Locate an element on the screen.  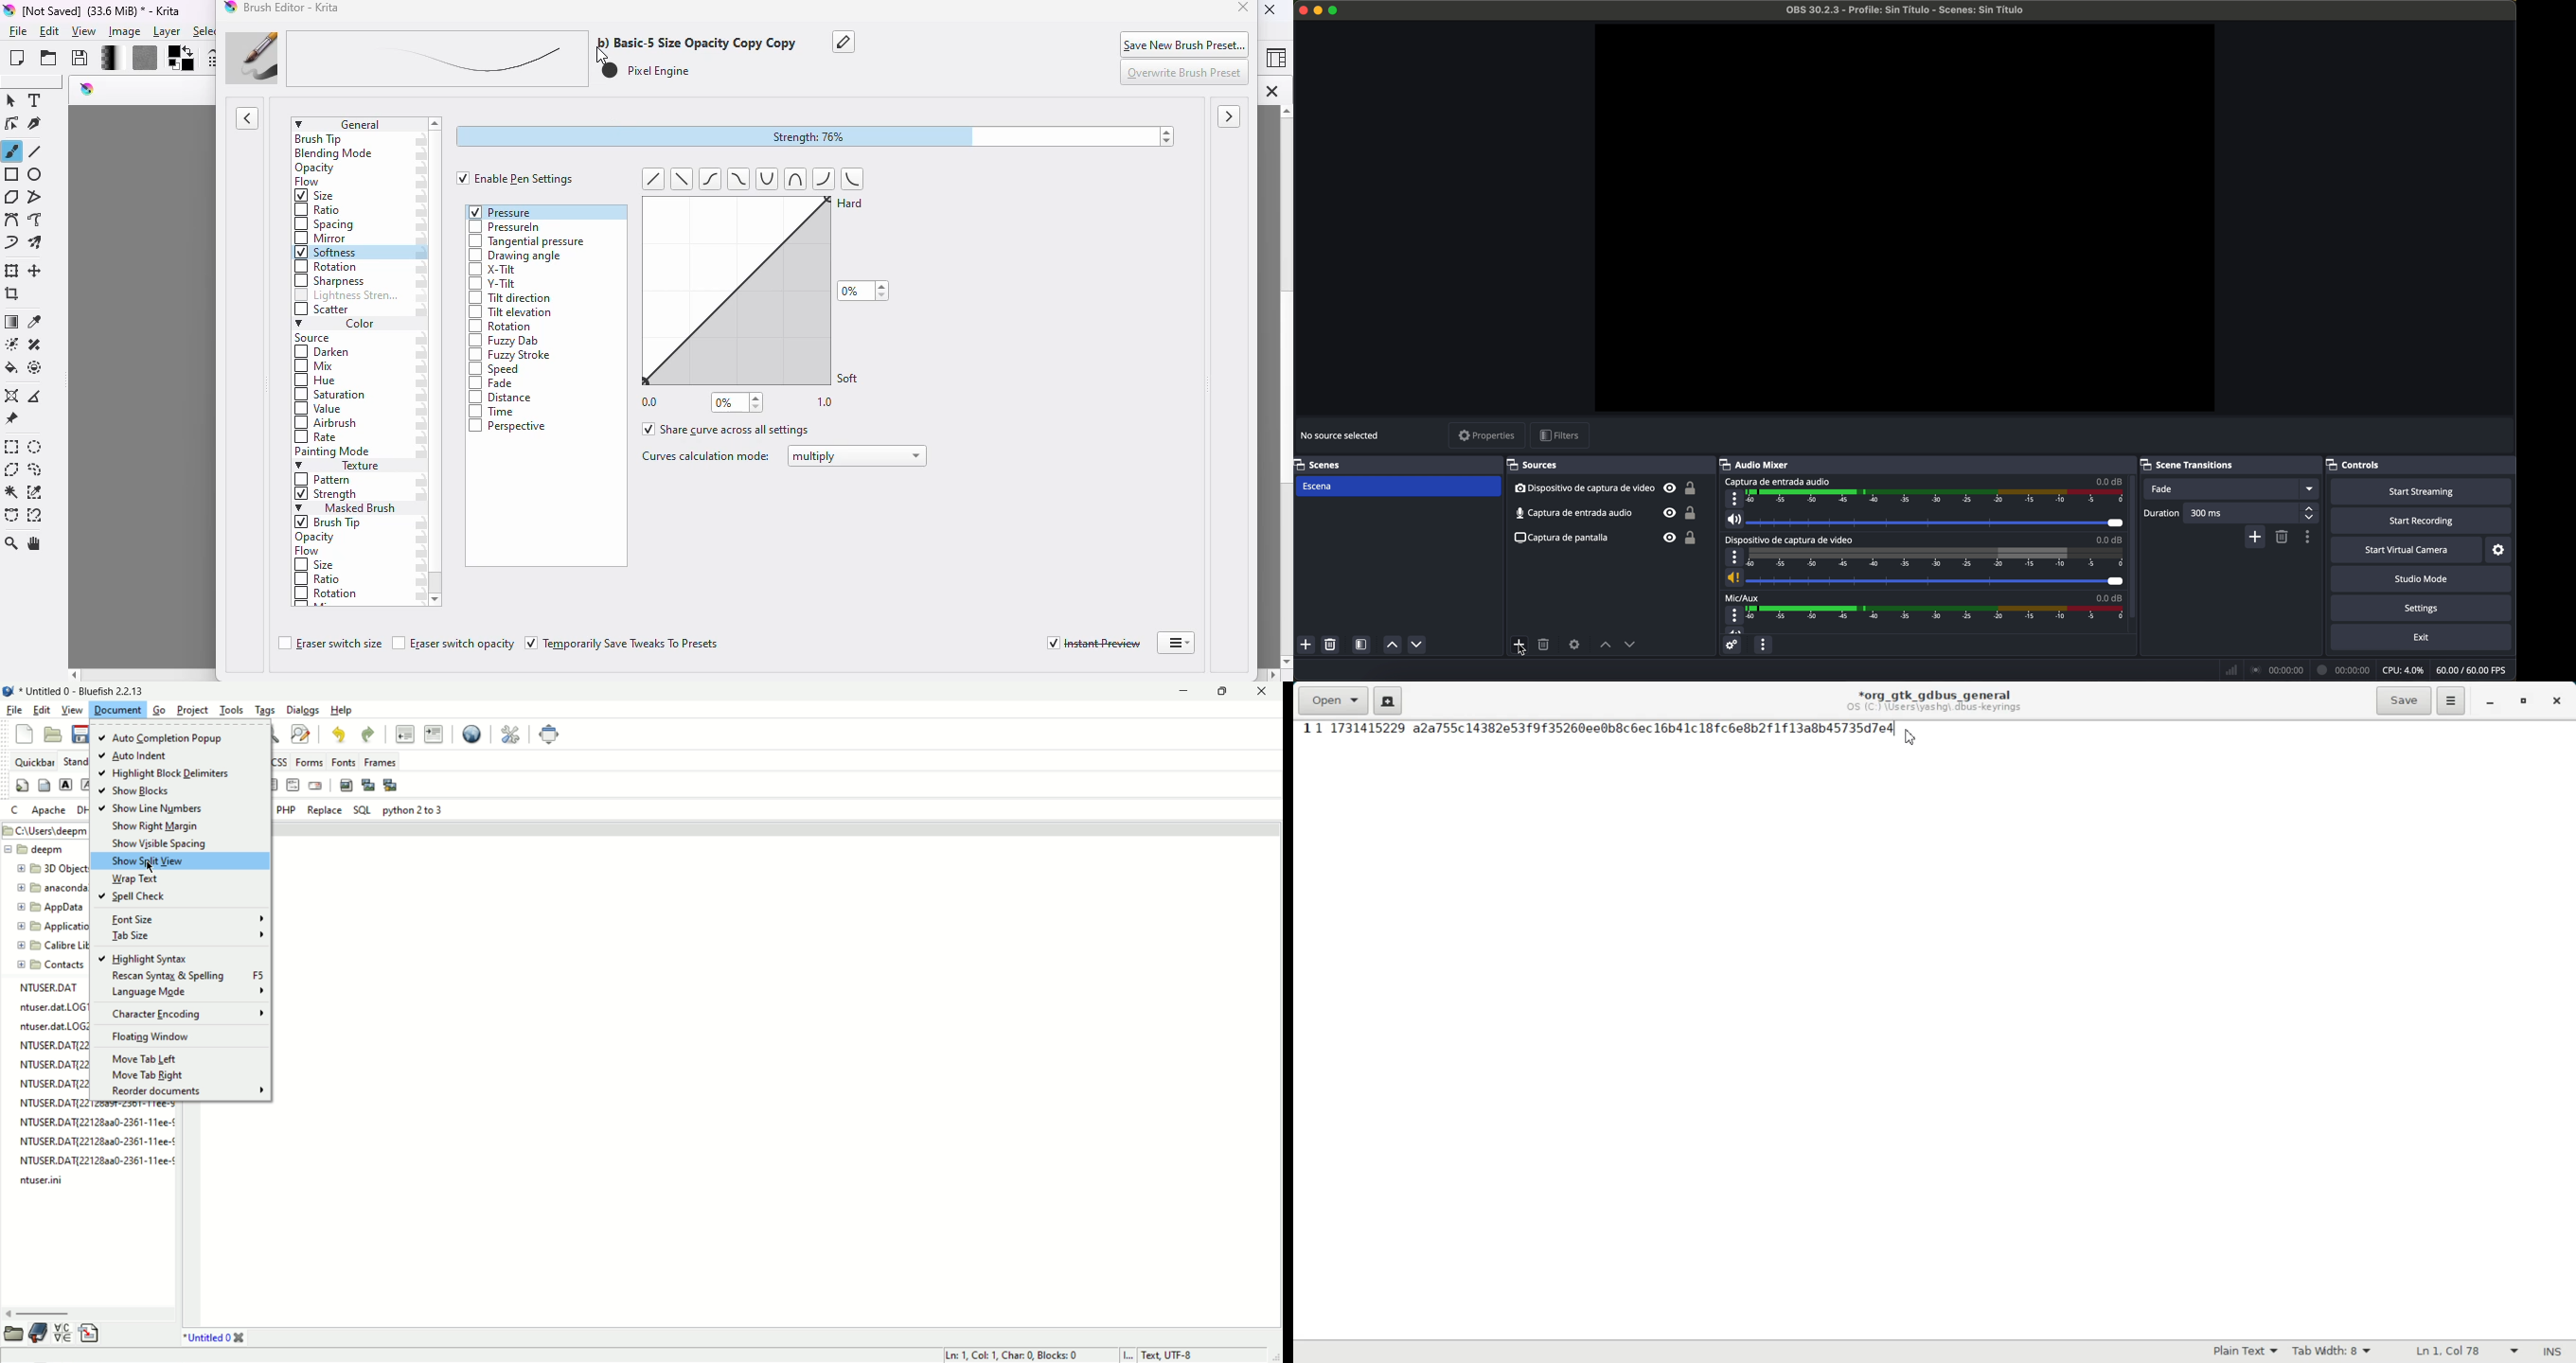
file is located at coordinates (15, 710).